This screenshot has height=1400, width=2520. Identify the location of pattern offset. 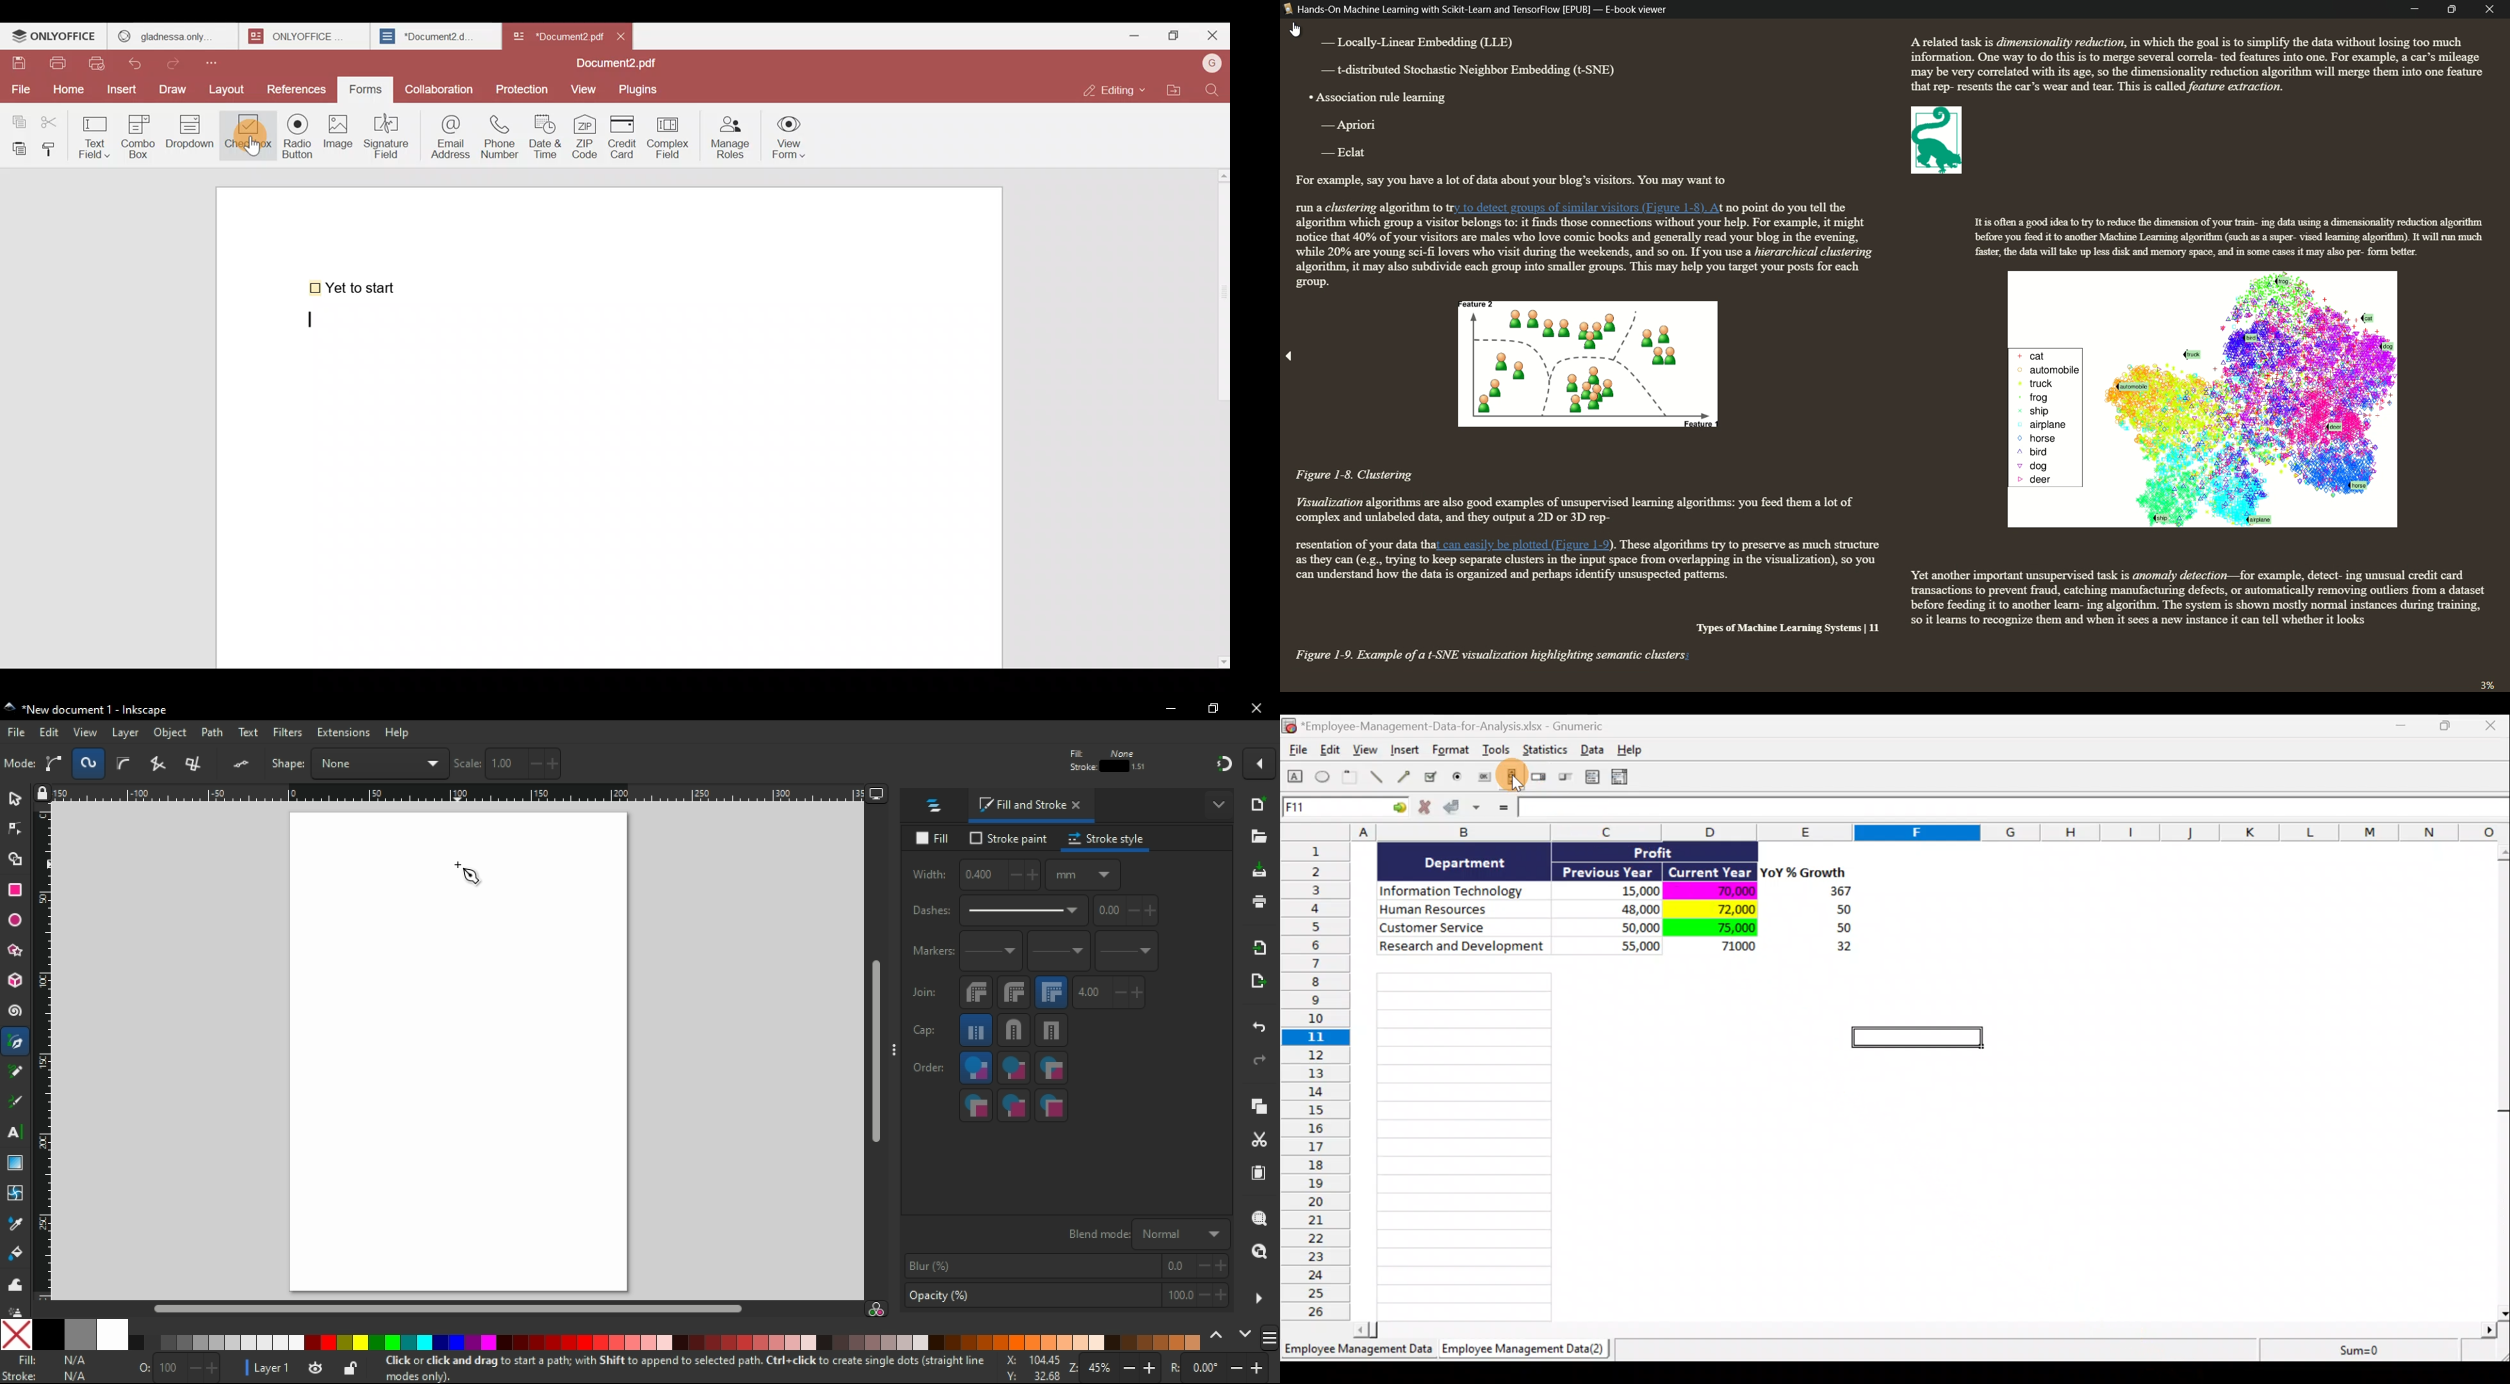
(1127, 911).